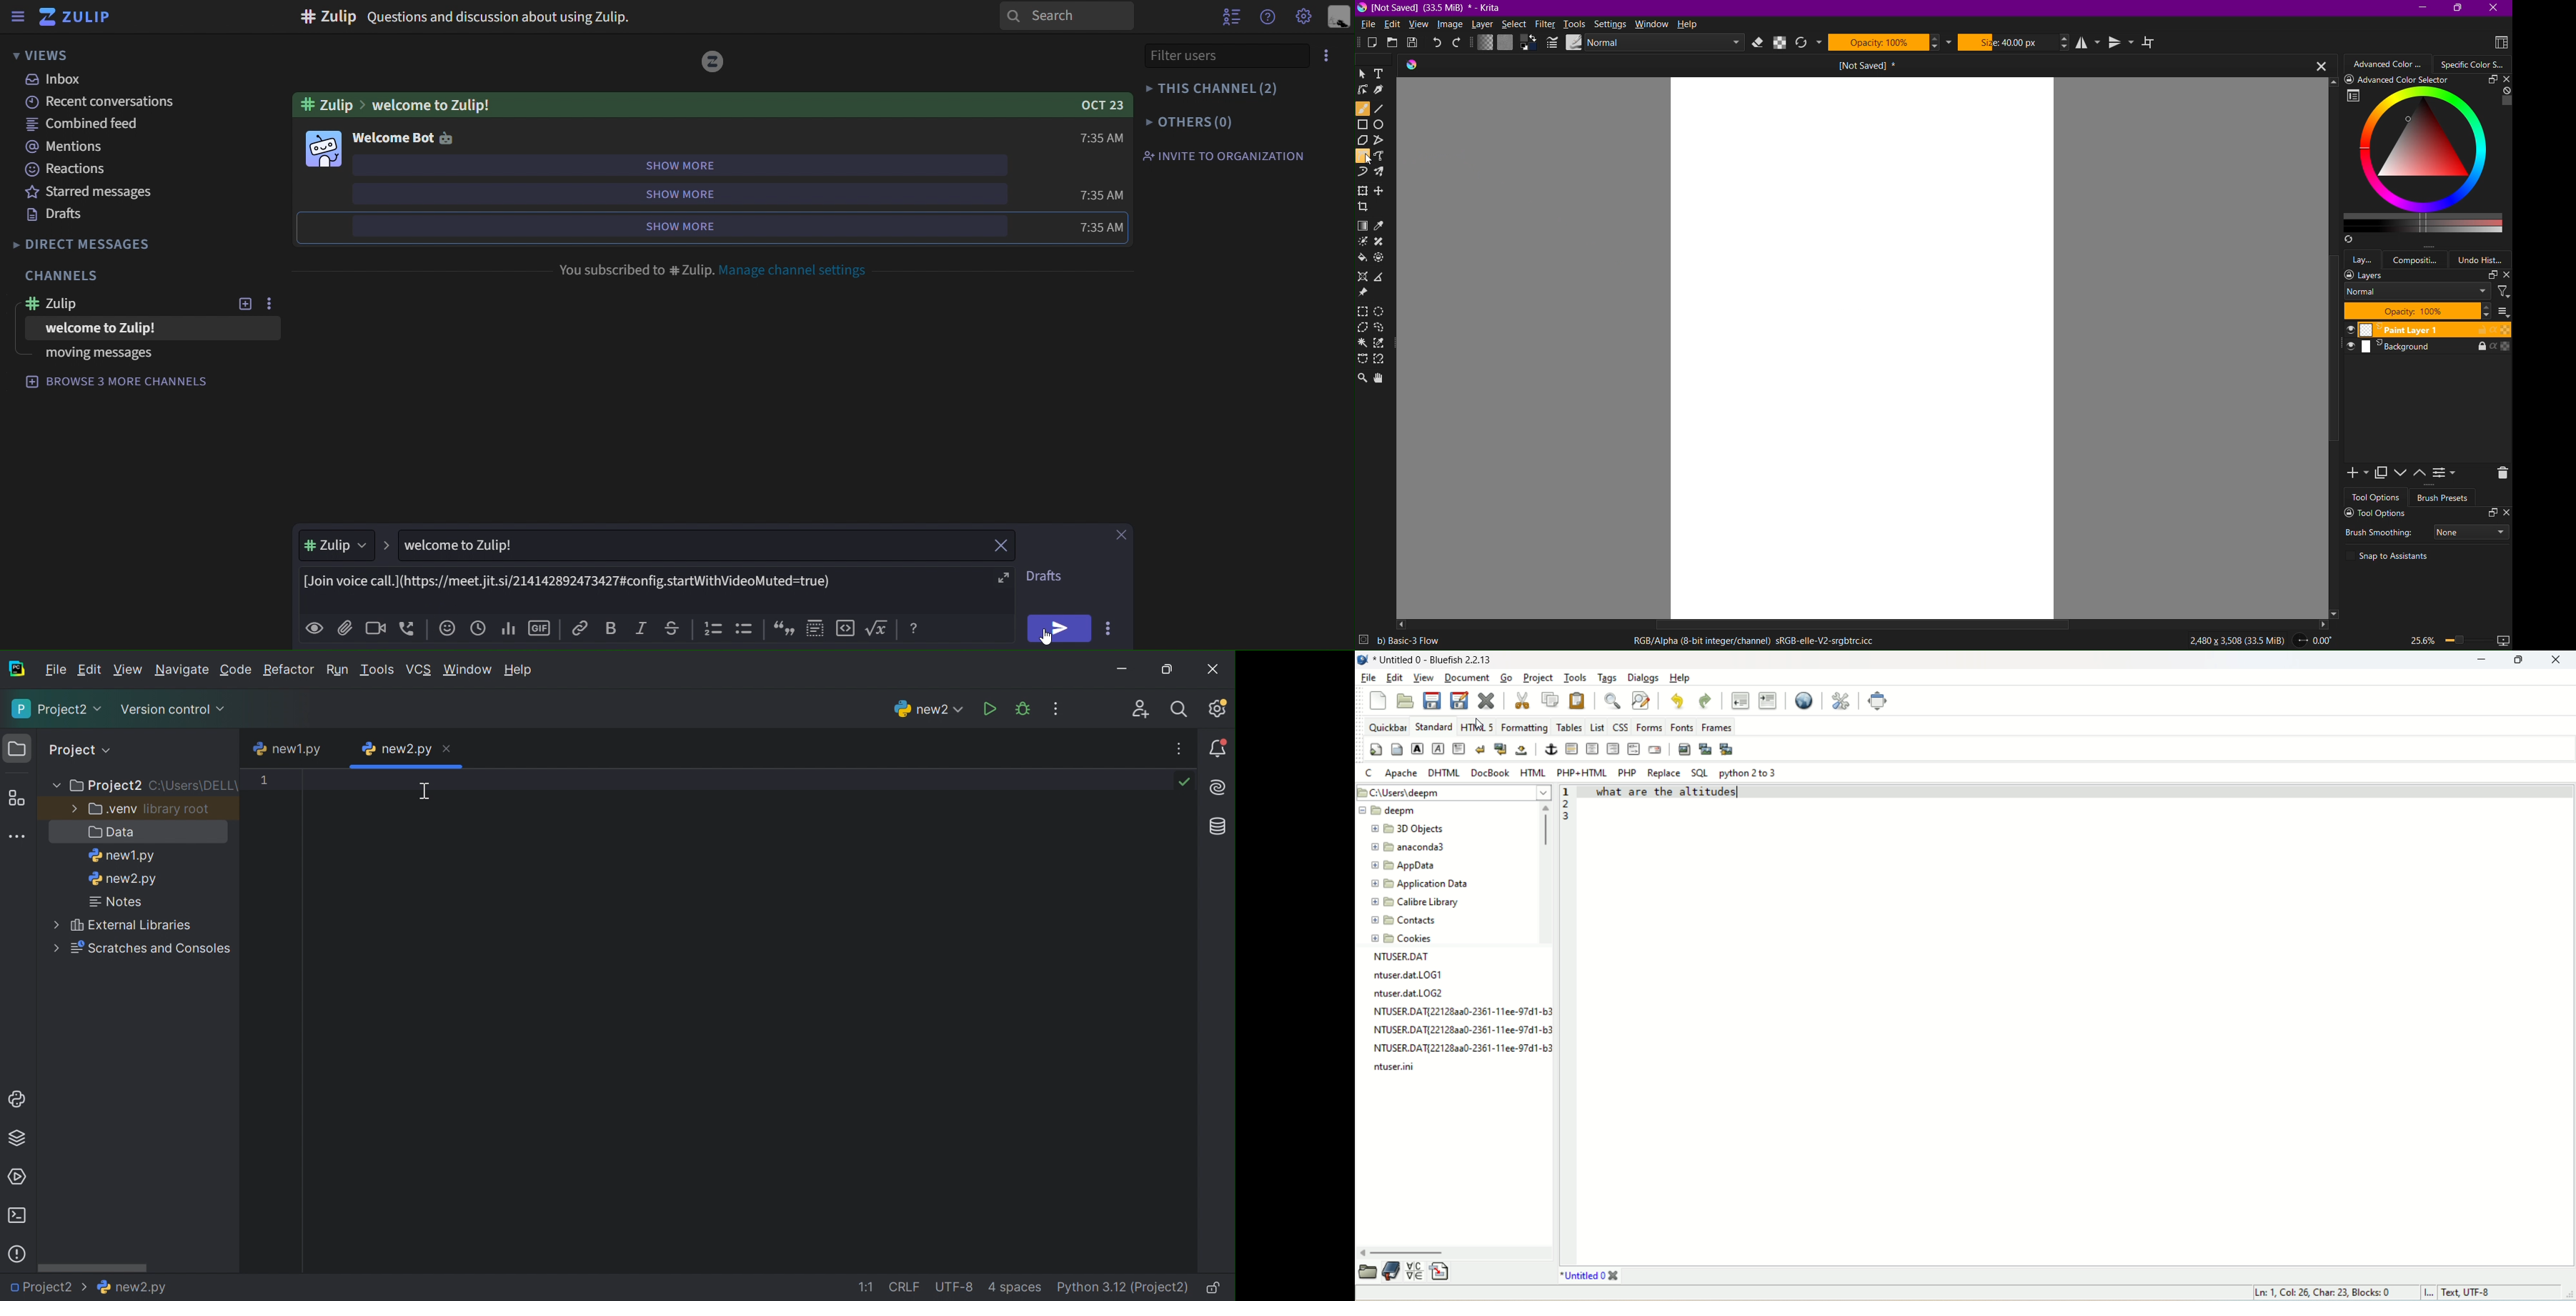 The height and width of the screenshot is (1316, 2576). I want to click on open file, so click(1406, 700).